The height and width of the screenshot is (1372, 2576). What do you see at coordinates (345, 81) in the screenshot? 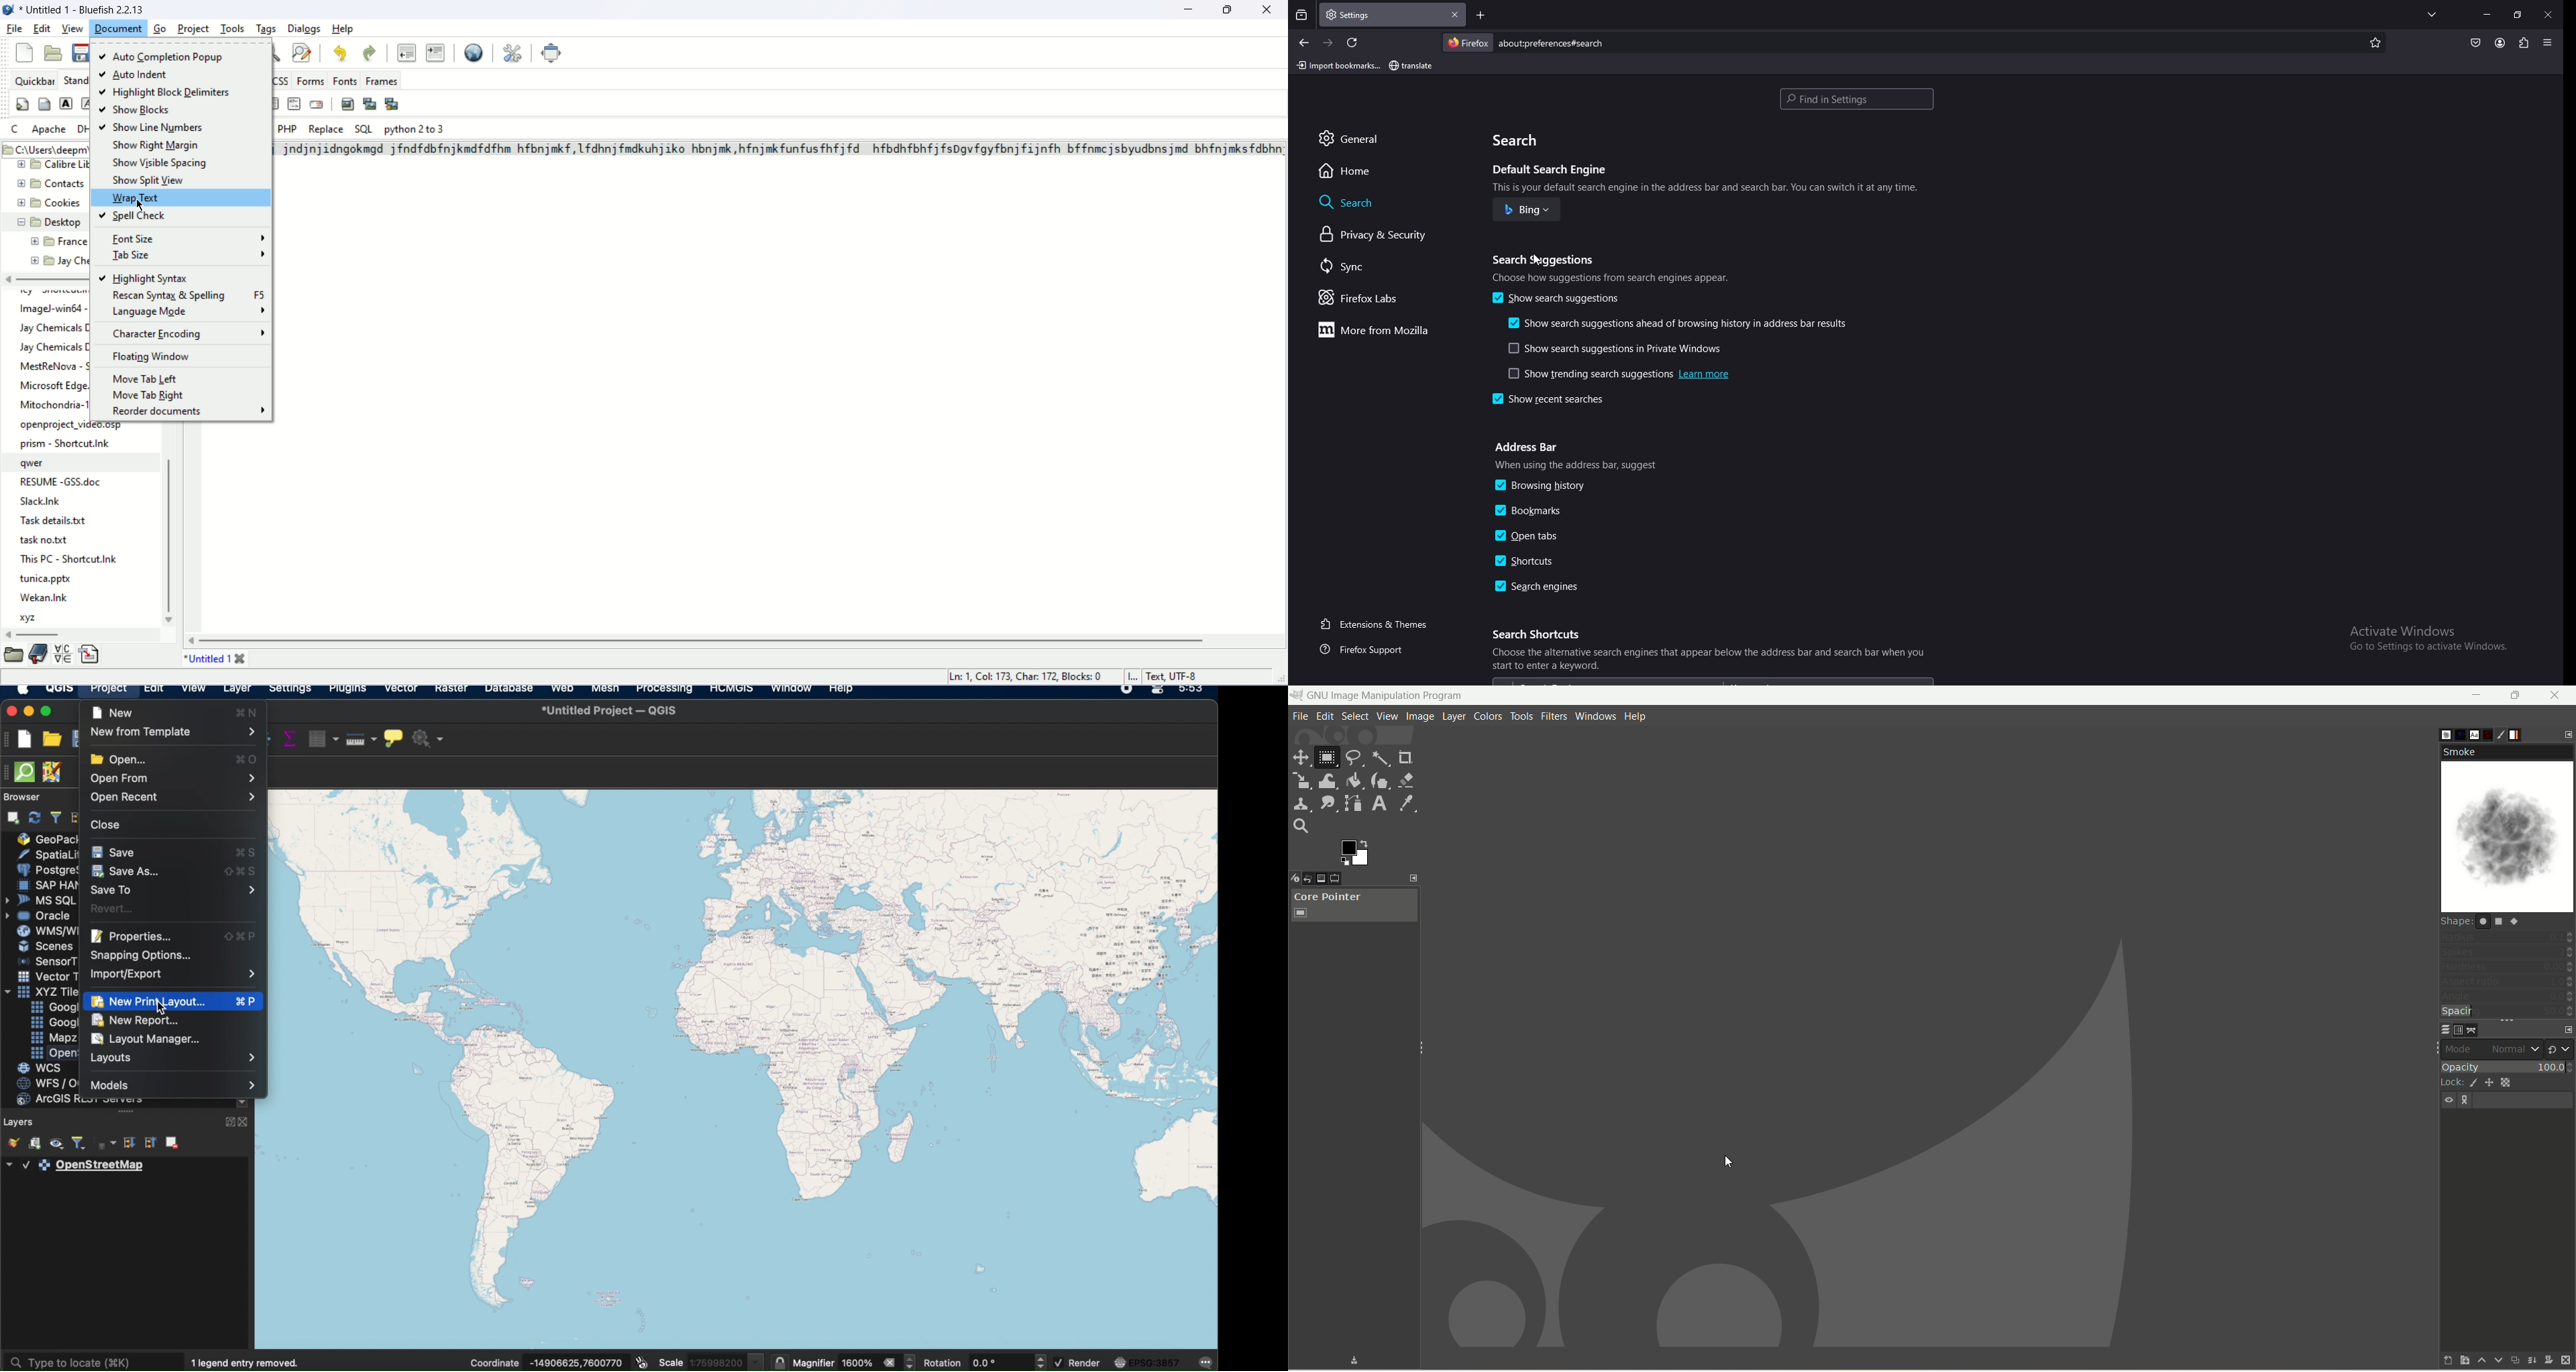
I see `fonts` at bounding box center [345, 81].